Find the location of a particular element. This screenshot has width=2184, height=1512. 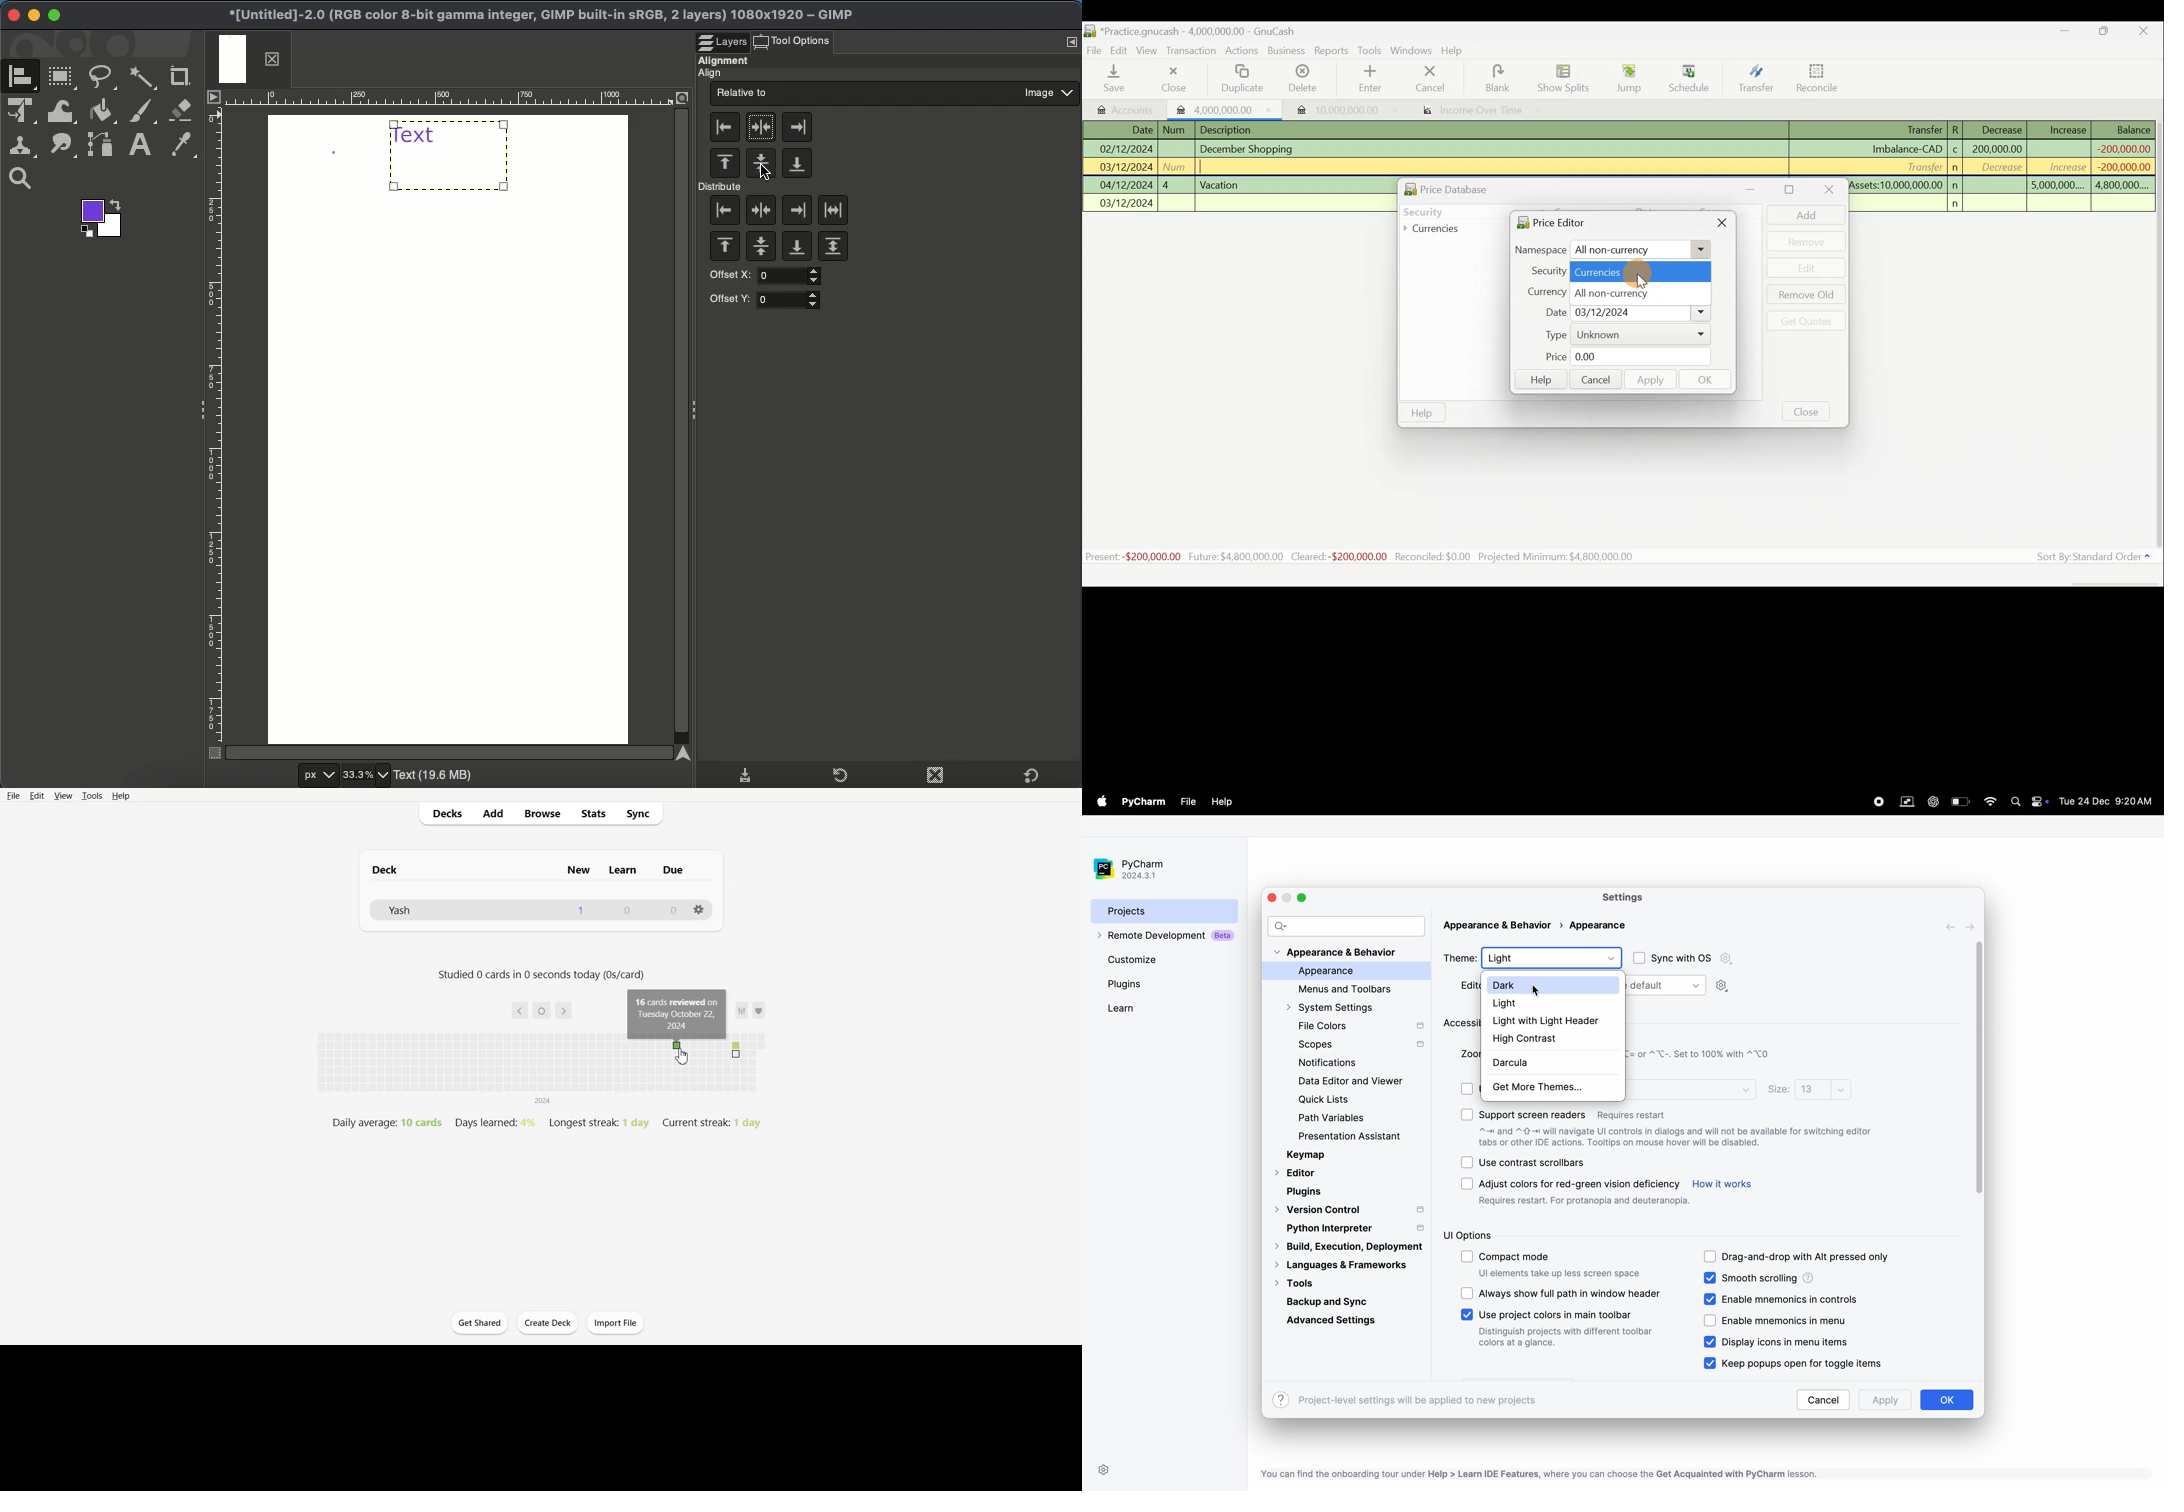

File is located at coordinates (1094, 48).